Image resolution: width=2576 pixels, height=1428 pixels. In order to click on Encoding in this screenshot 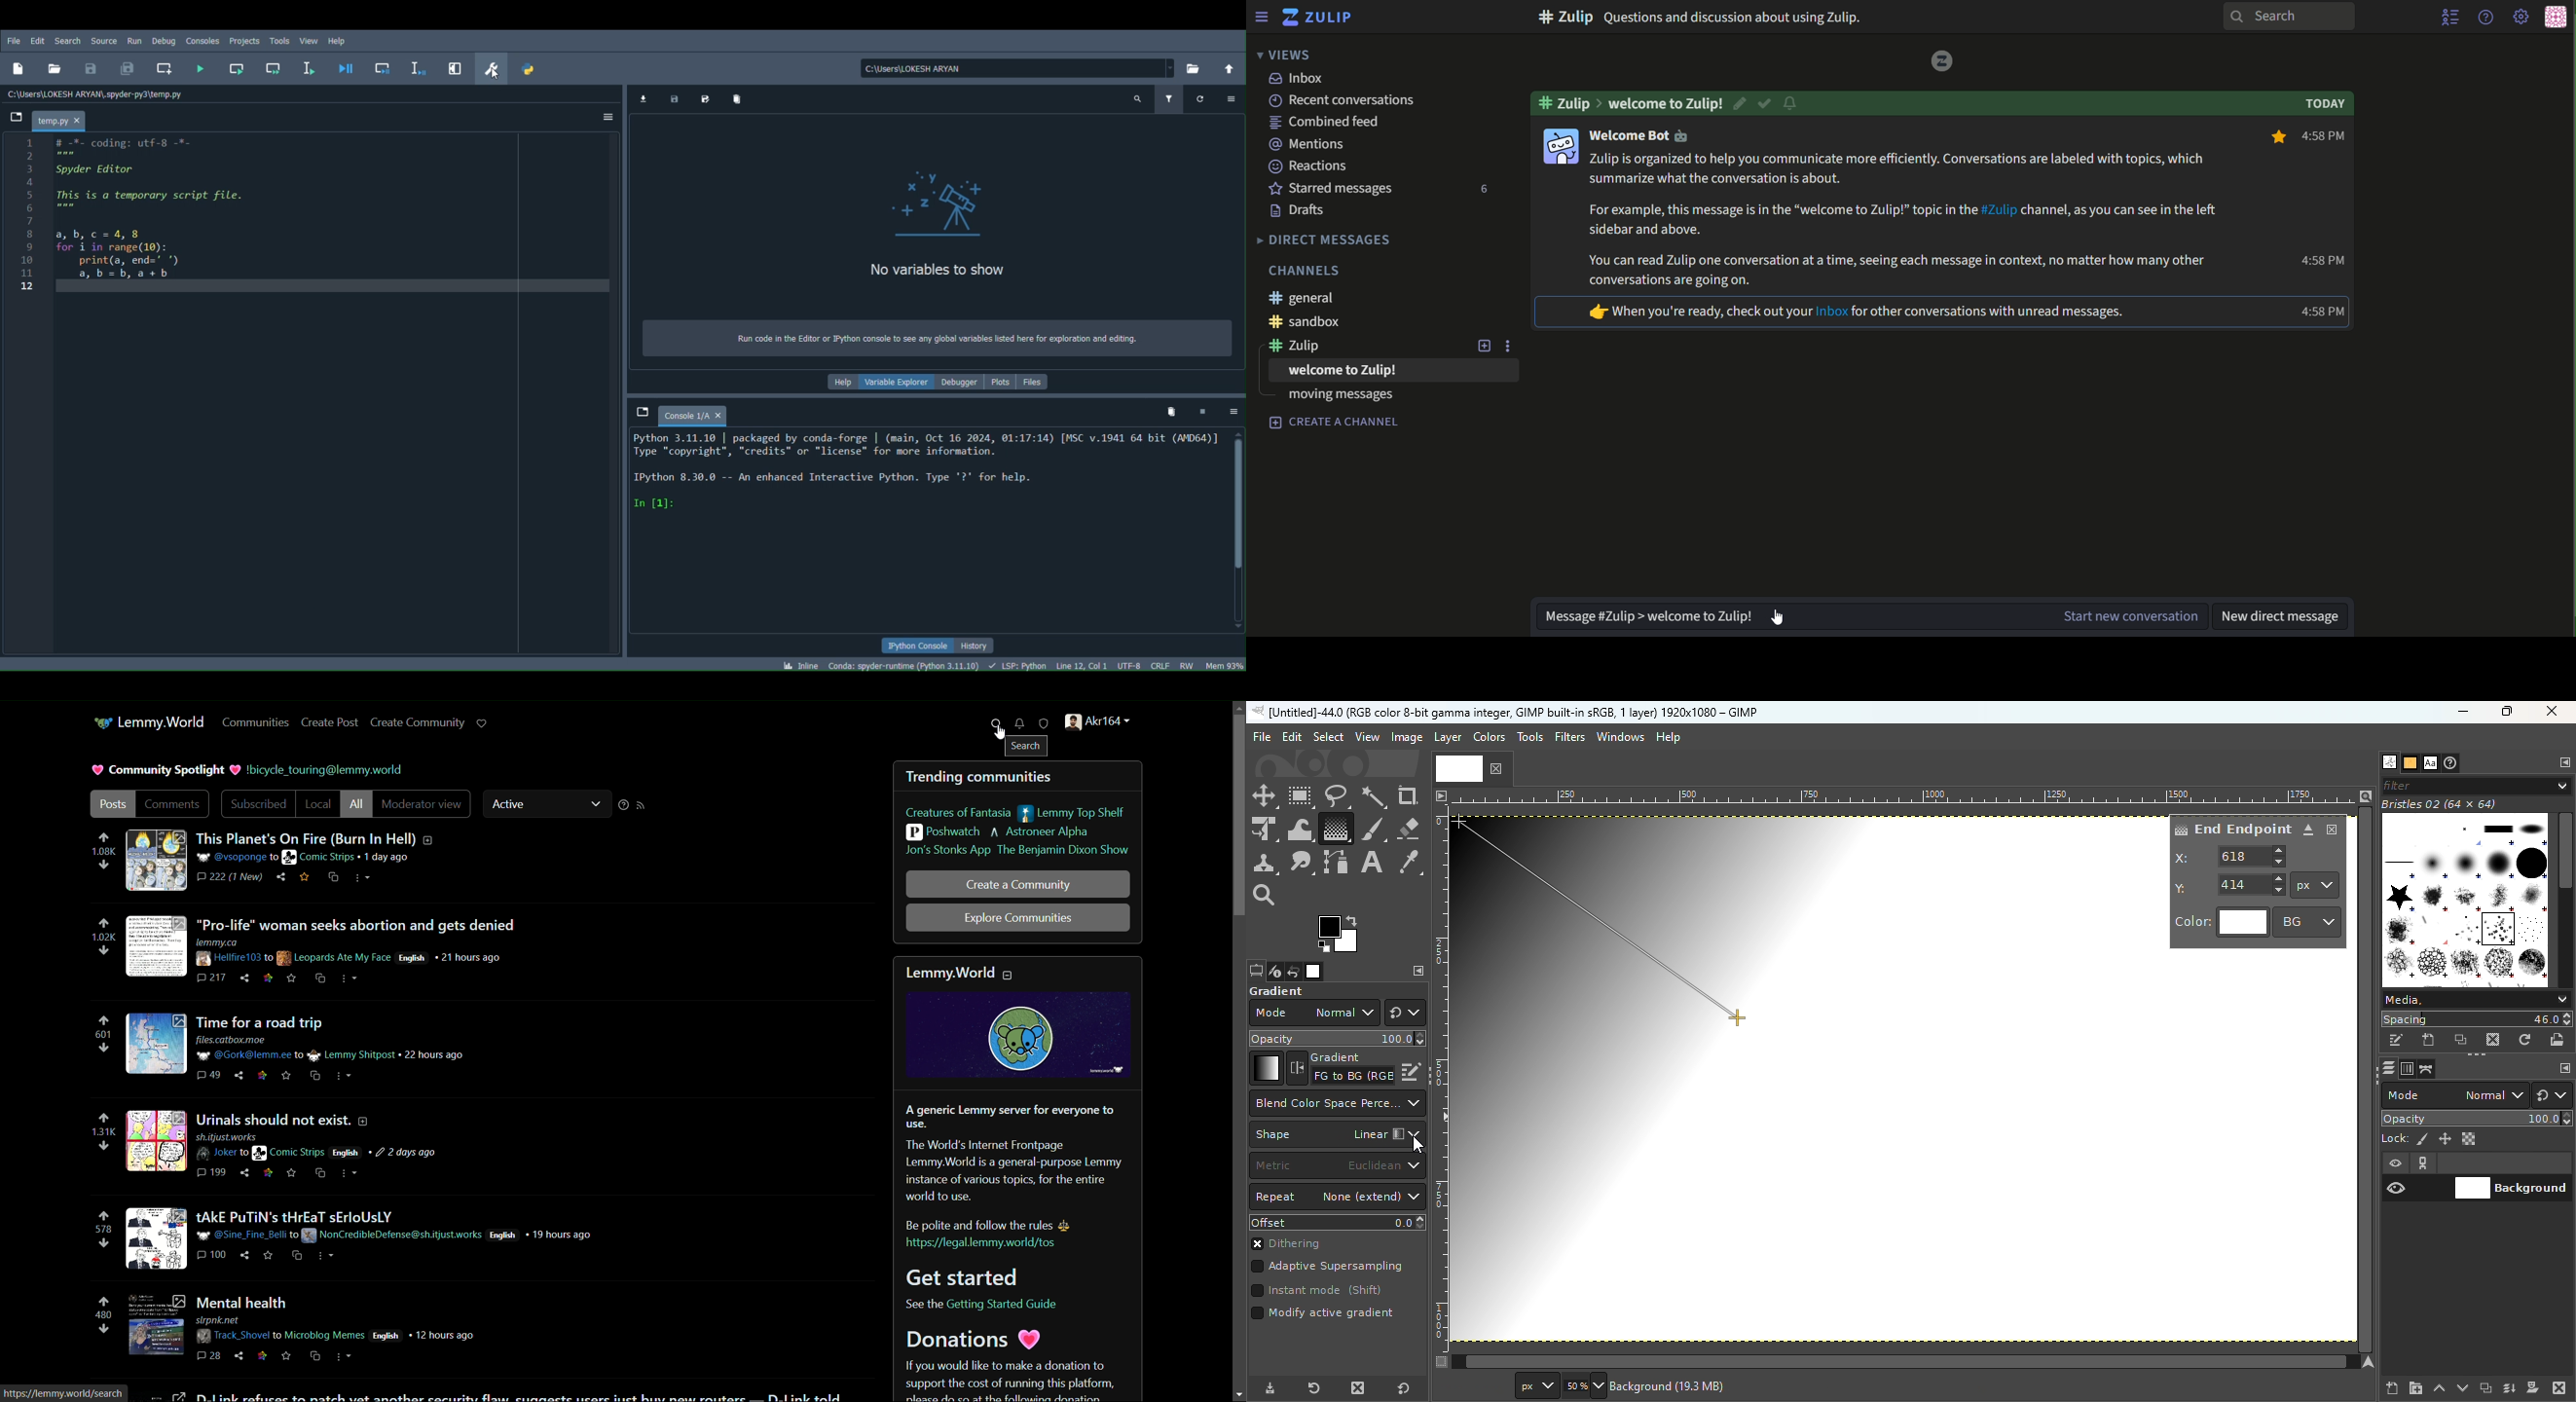, I will do `click(1132, 665)`.